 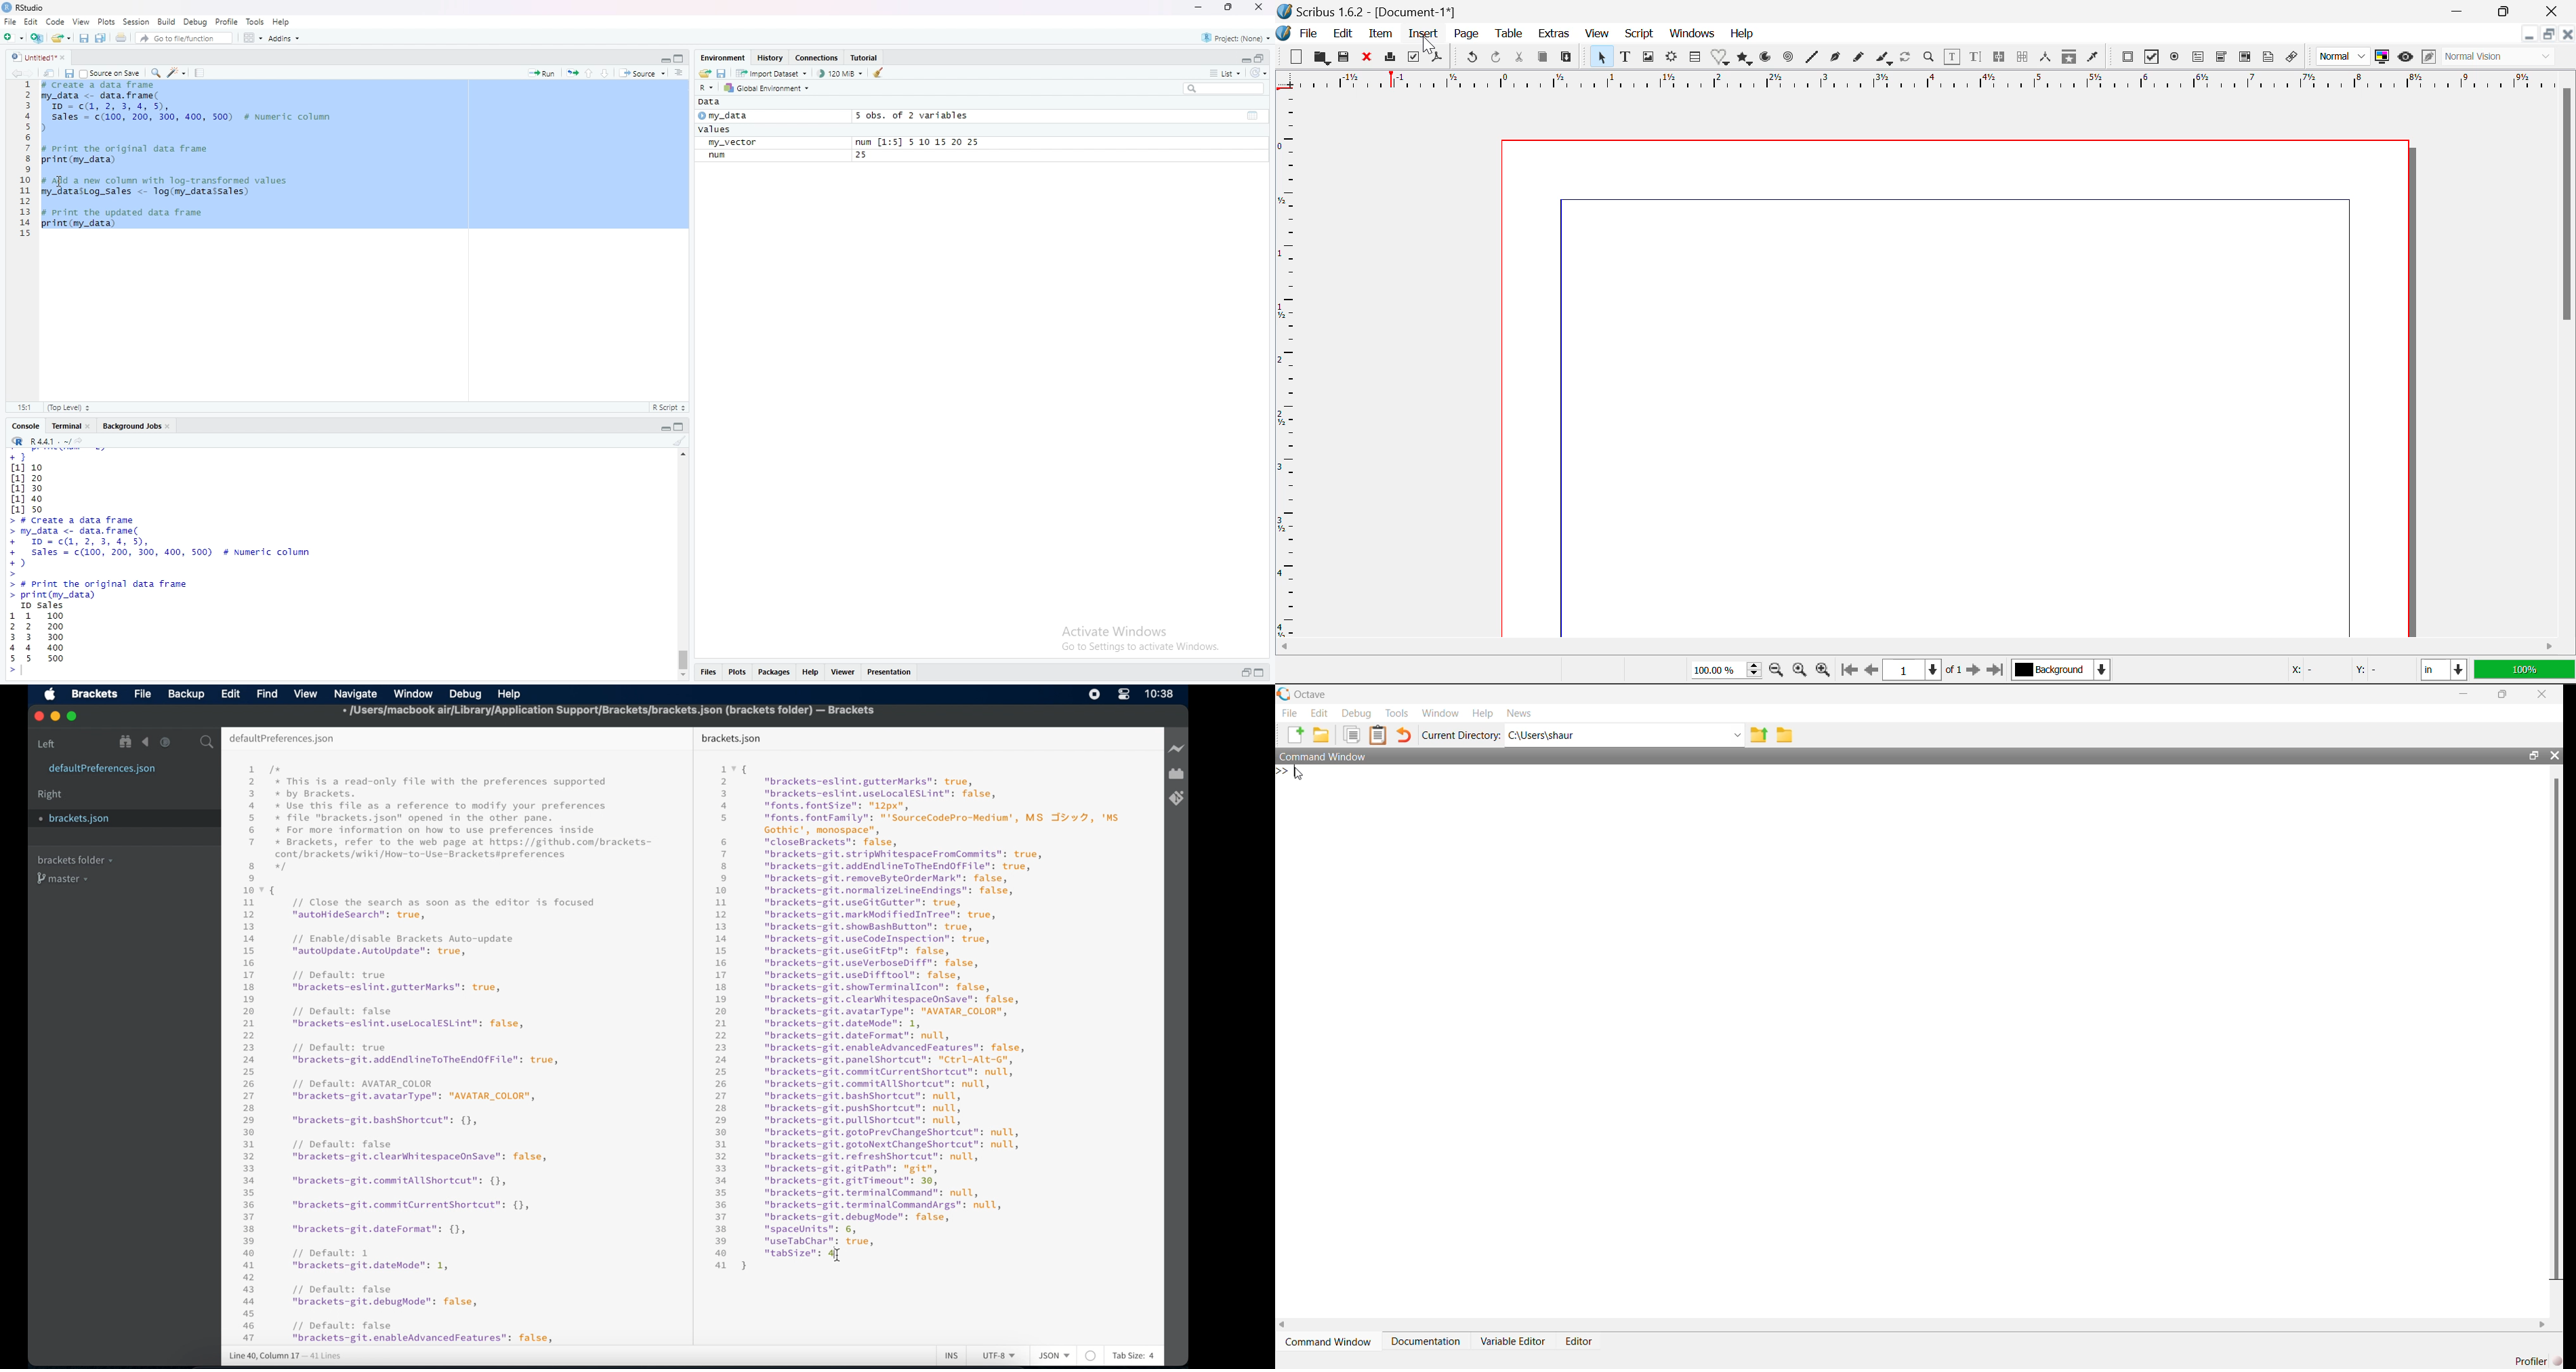 What do you see at coordinates (1468, 34) in the screenshot?
I see `Page` at bounding box center [1468, 34].